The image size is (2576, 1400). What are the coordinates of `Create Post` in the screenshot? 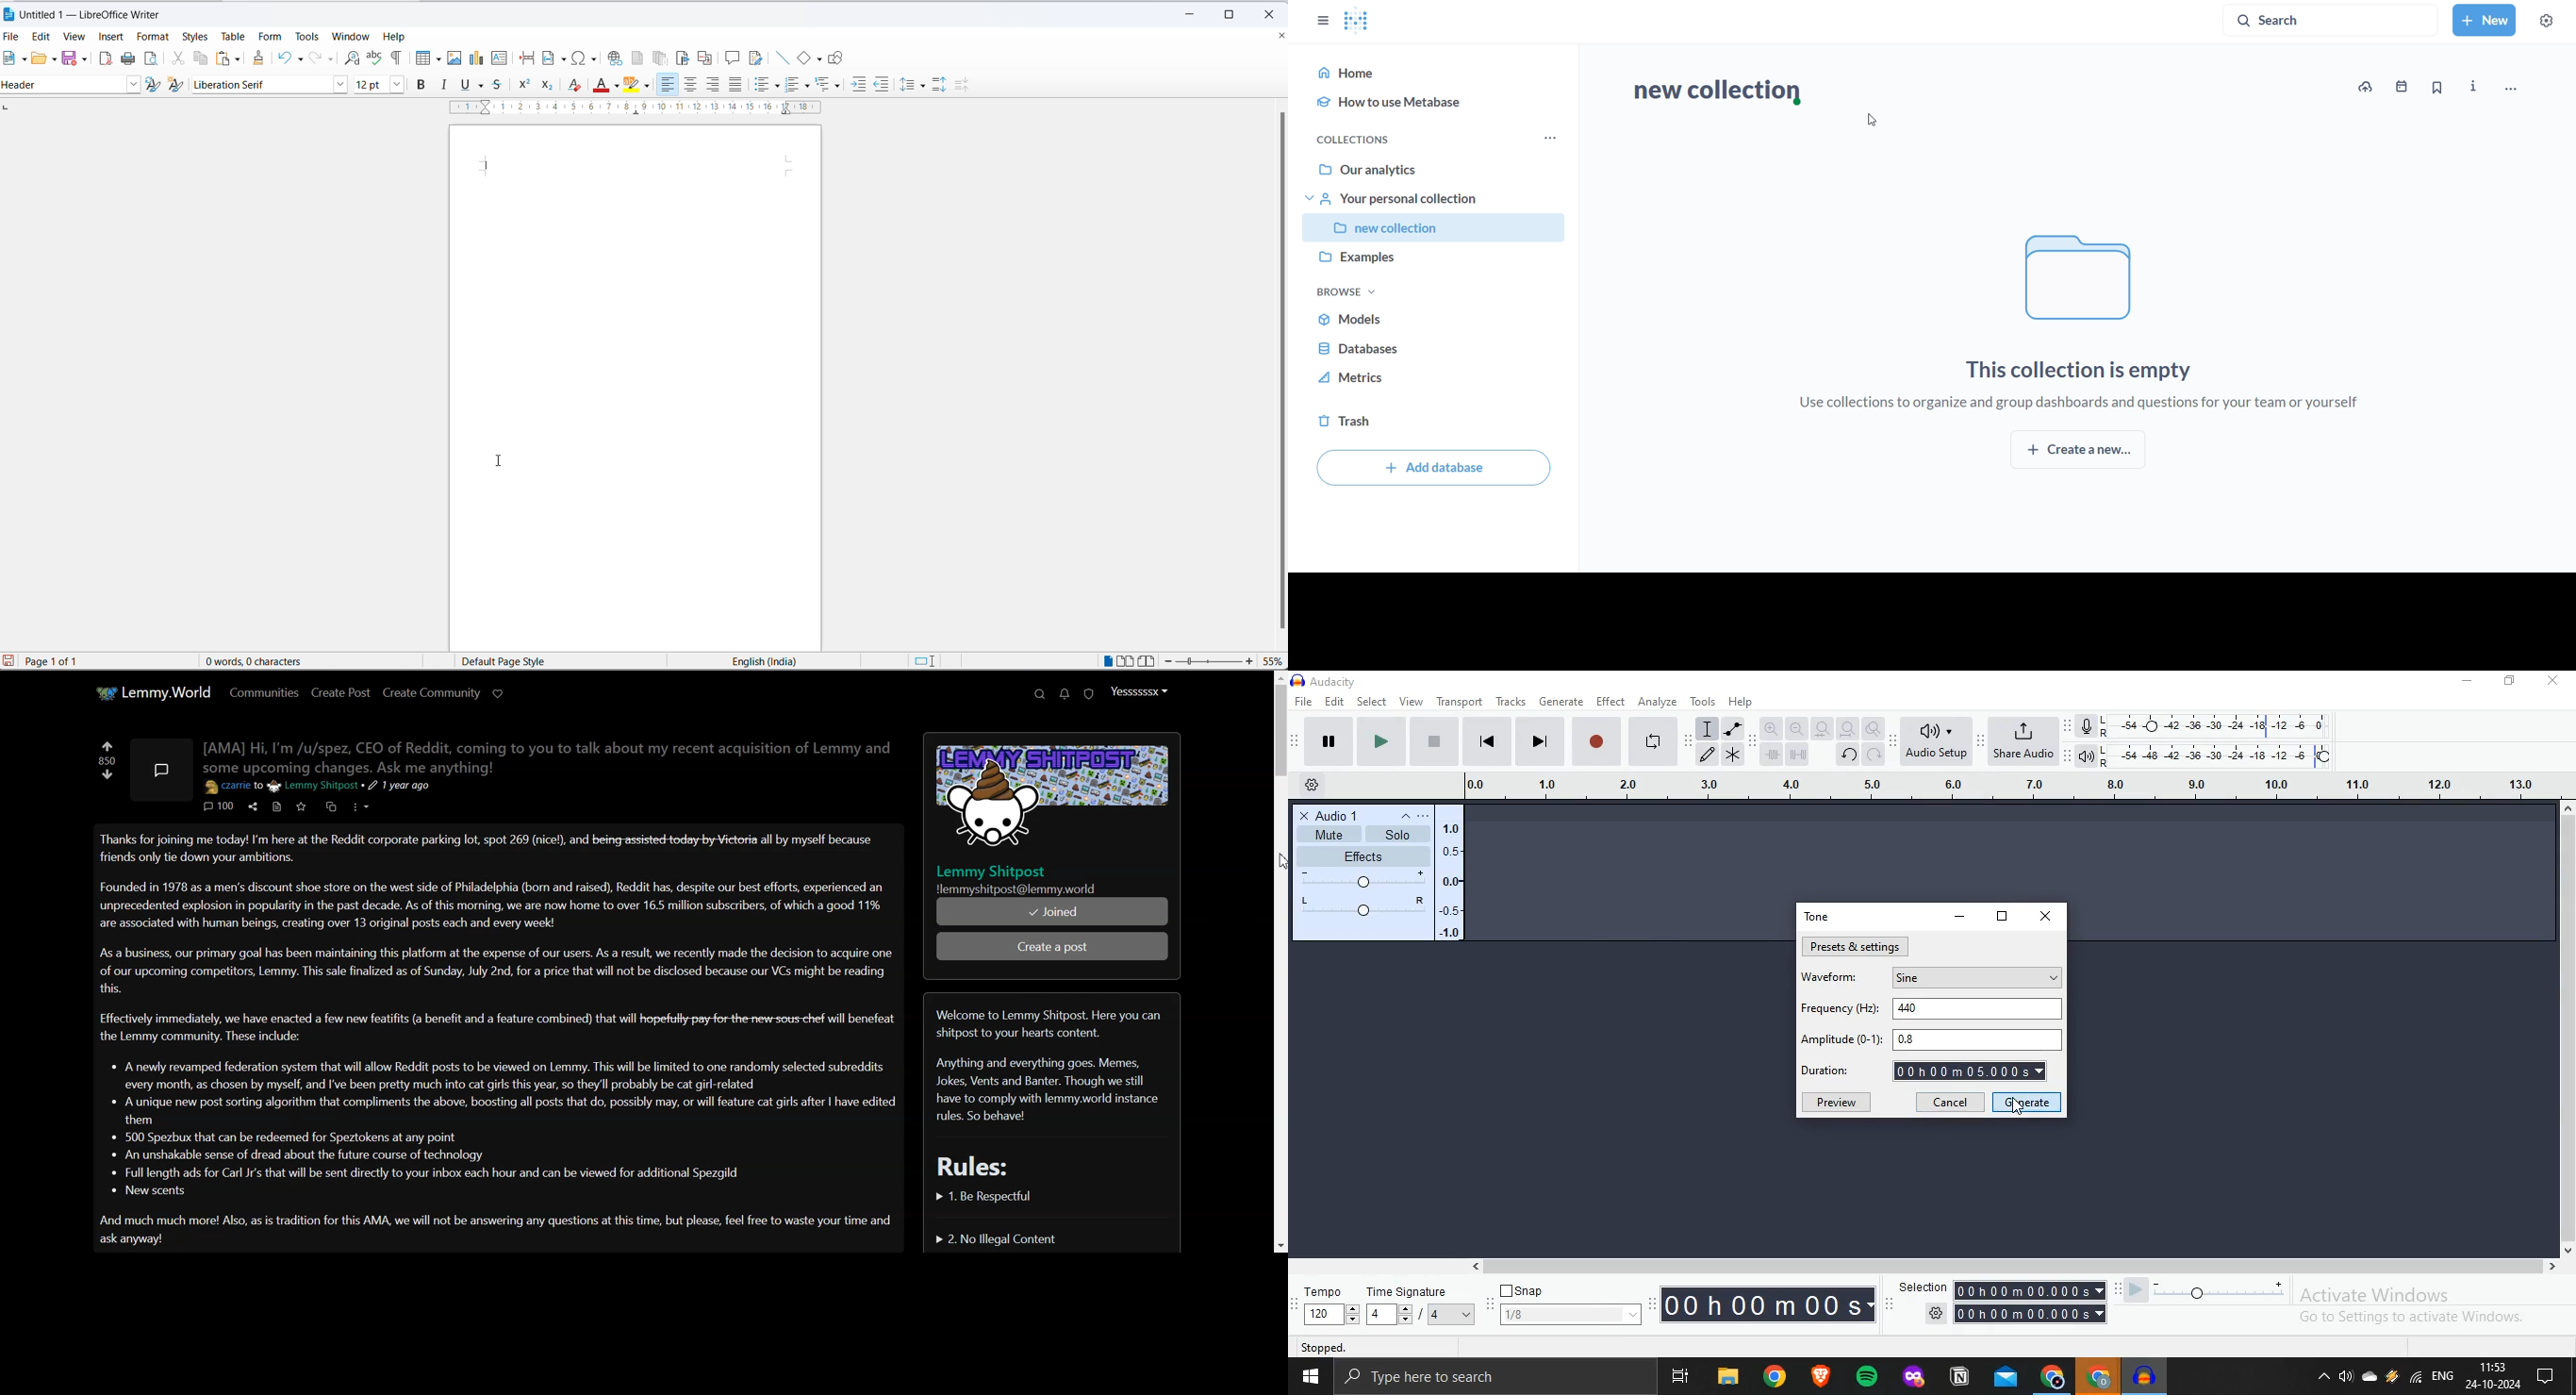 It's located at (341, 692).